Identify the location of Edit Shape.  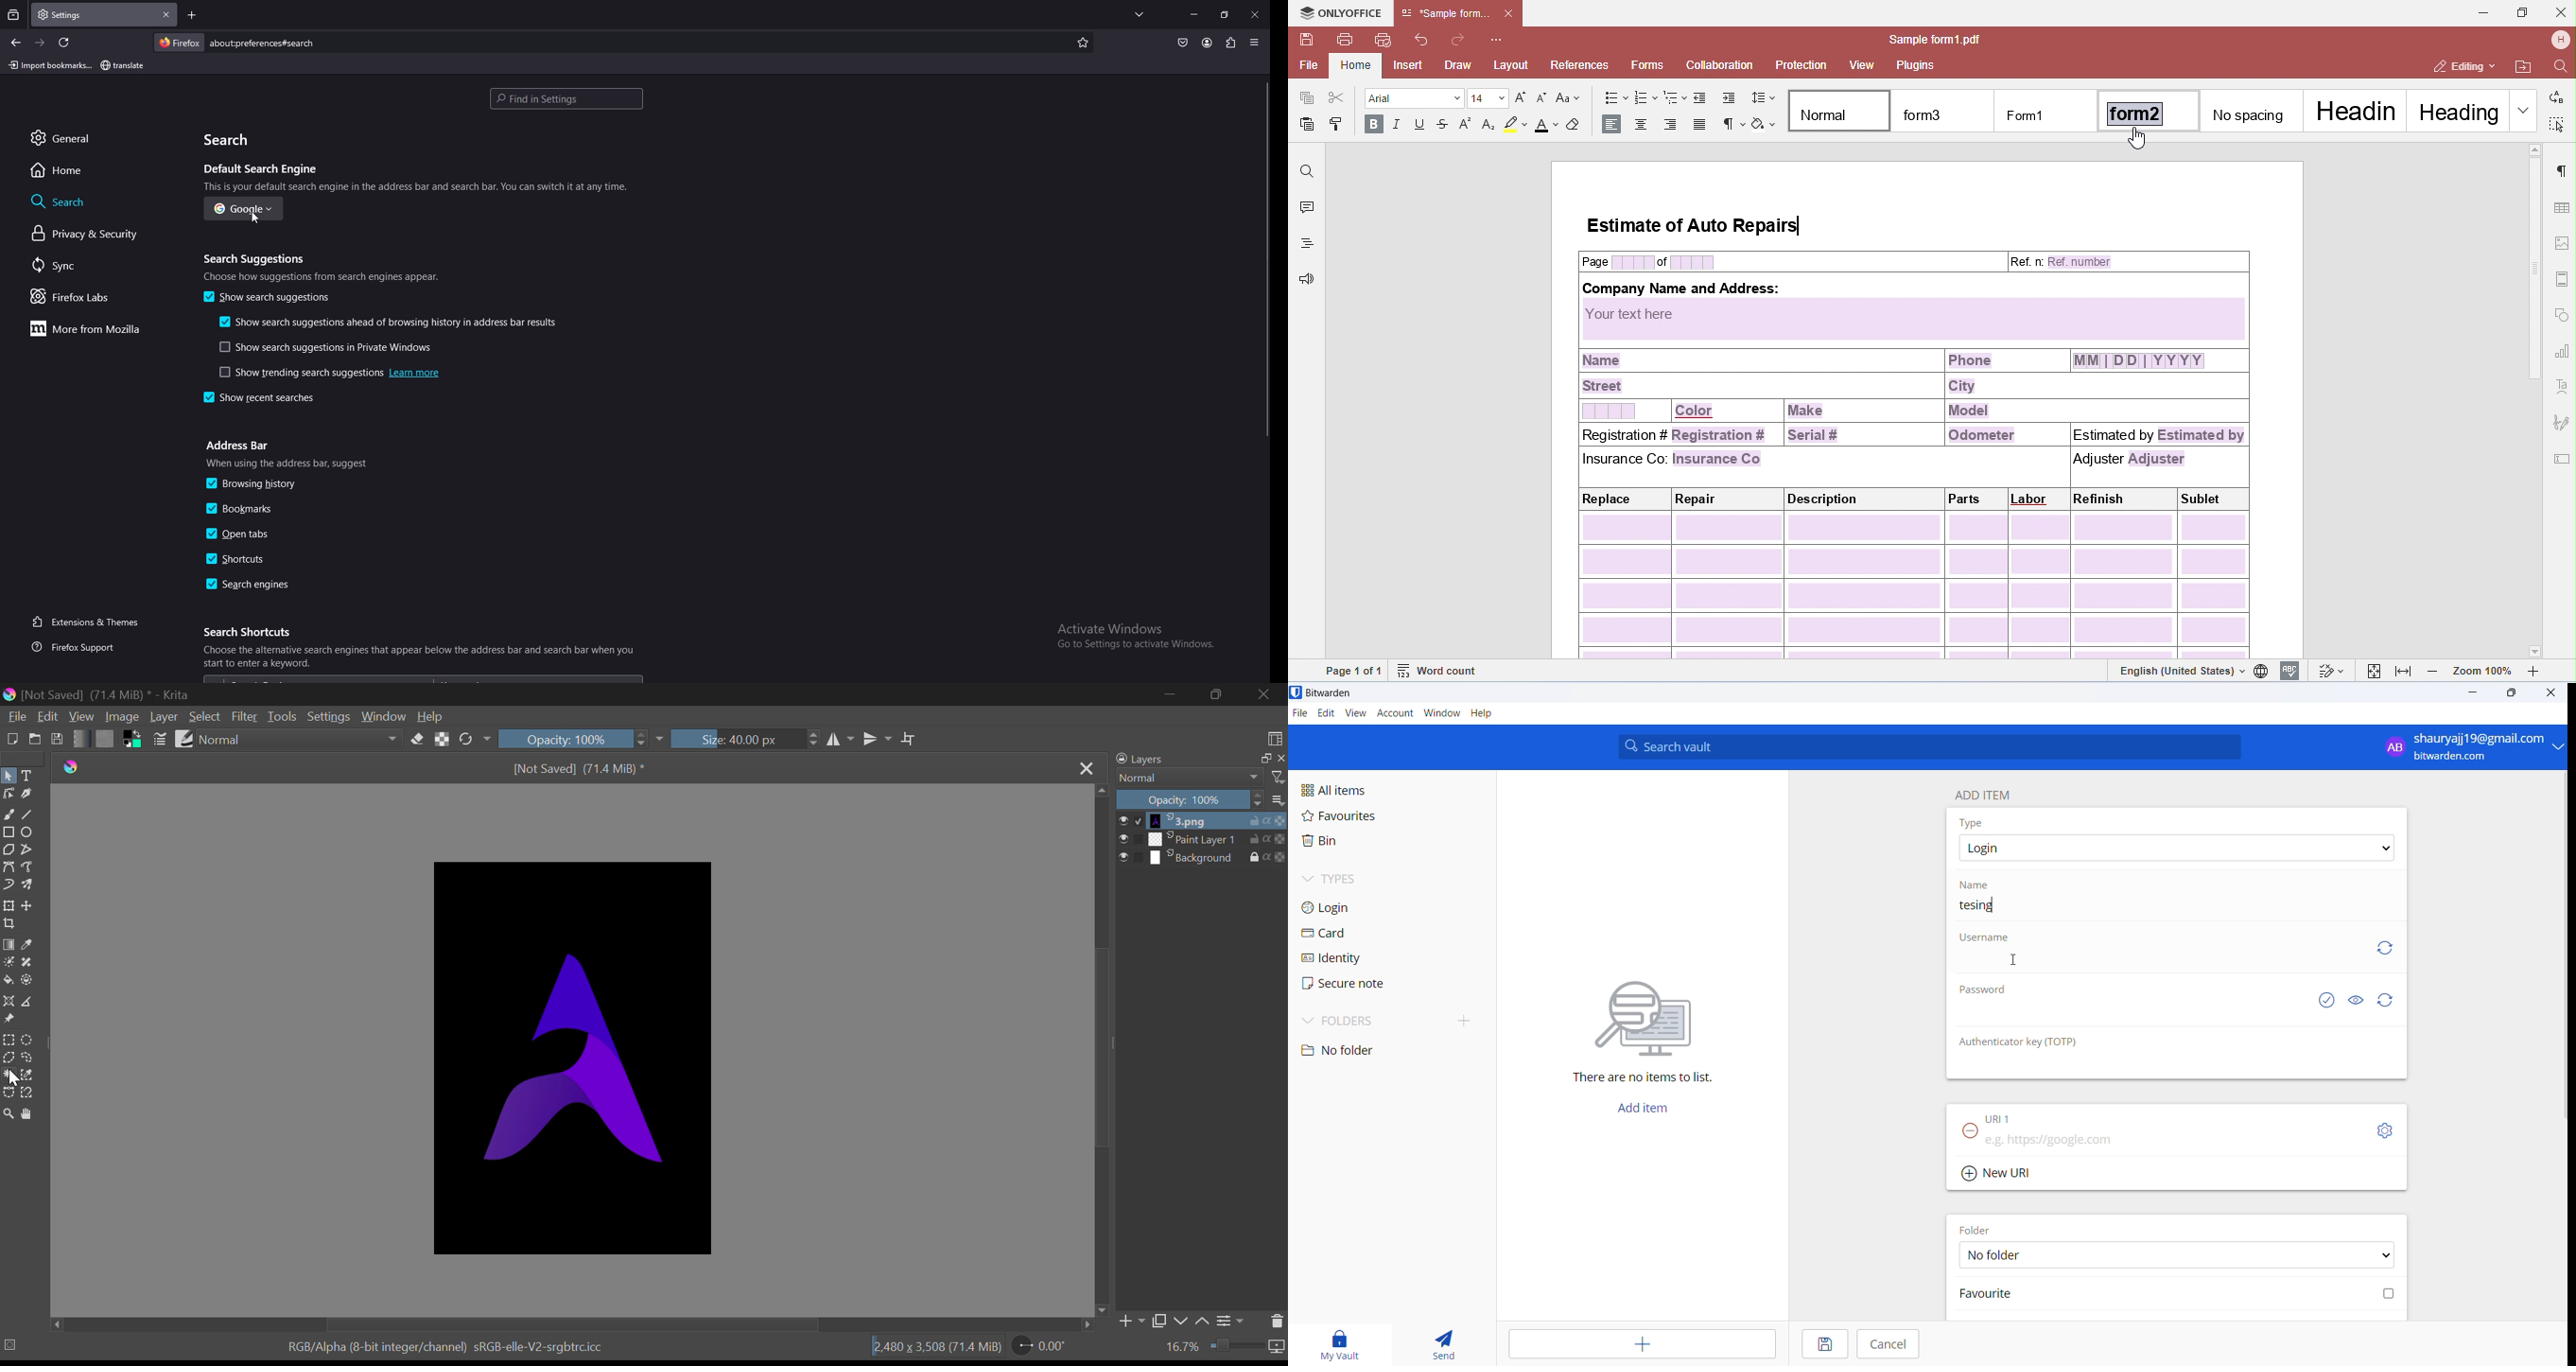
(9, 794).